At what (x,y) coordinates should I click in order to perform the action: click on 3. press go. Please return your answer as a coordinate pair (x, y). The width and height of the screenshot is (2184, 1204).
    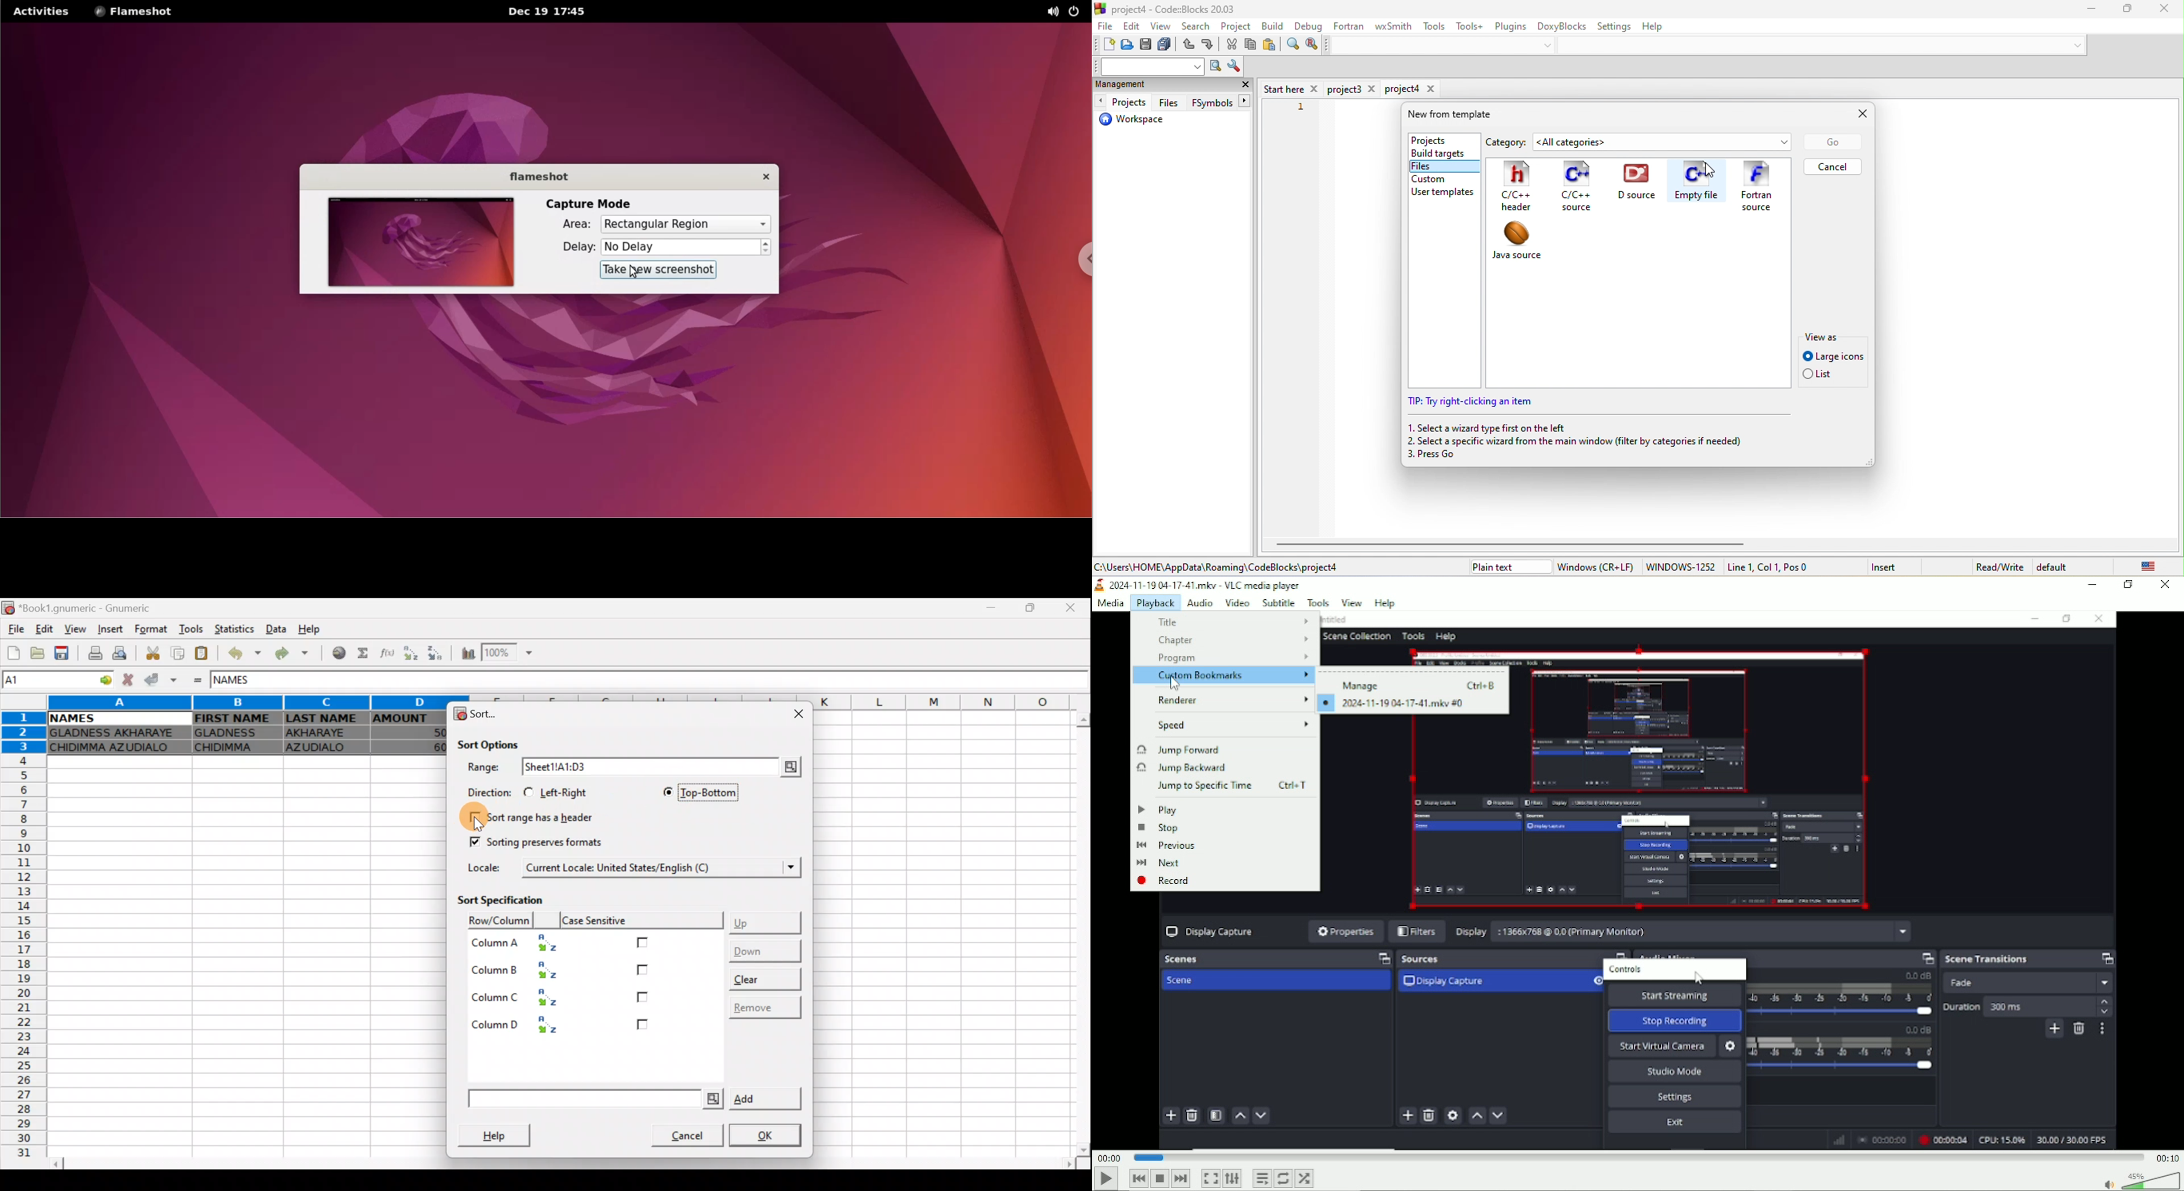
    Looking at the image, I should click on (1442, 457).